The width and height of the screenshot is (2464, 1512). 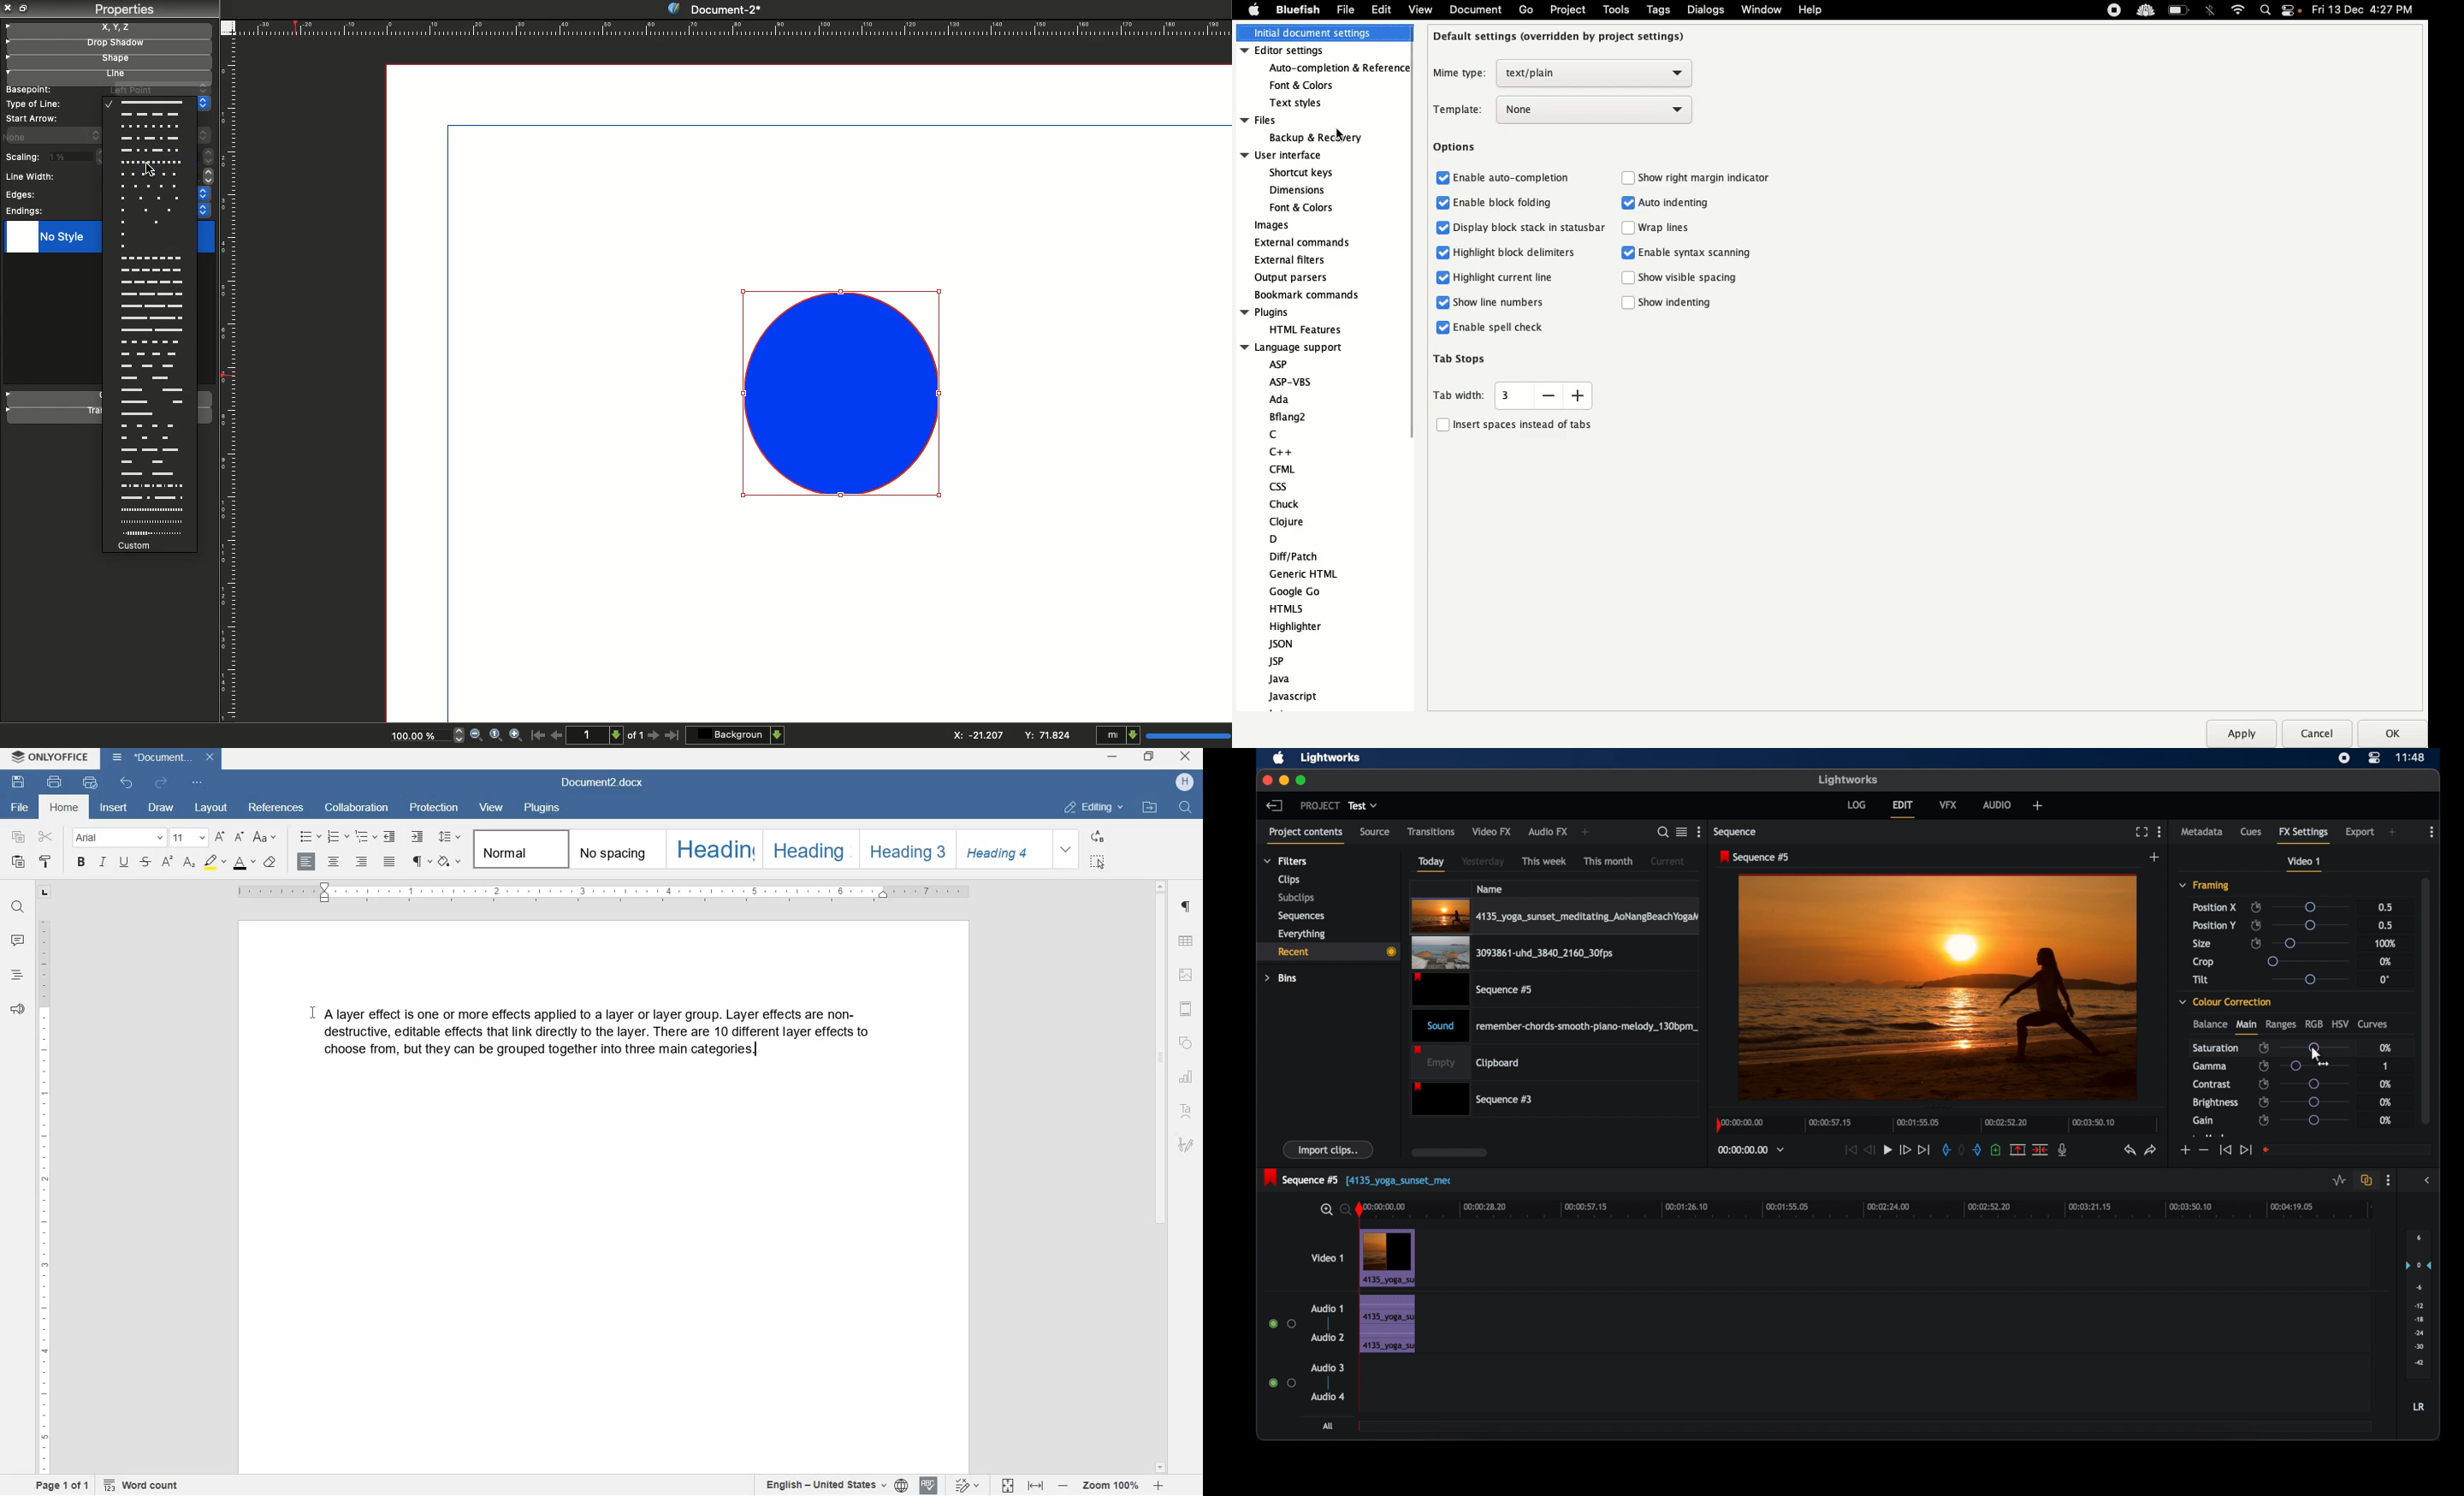 I want to click on Enable syntax scanning, so click(x=1689, y=253).